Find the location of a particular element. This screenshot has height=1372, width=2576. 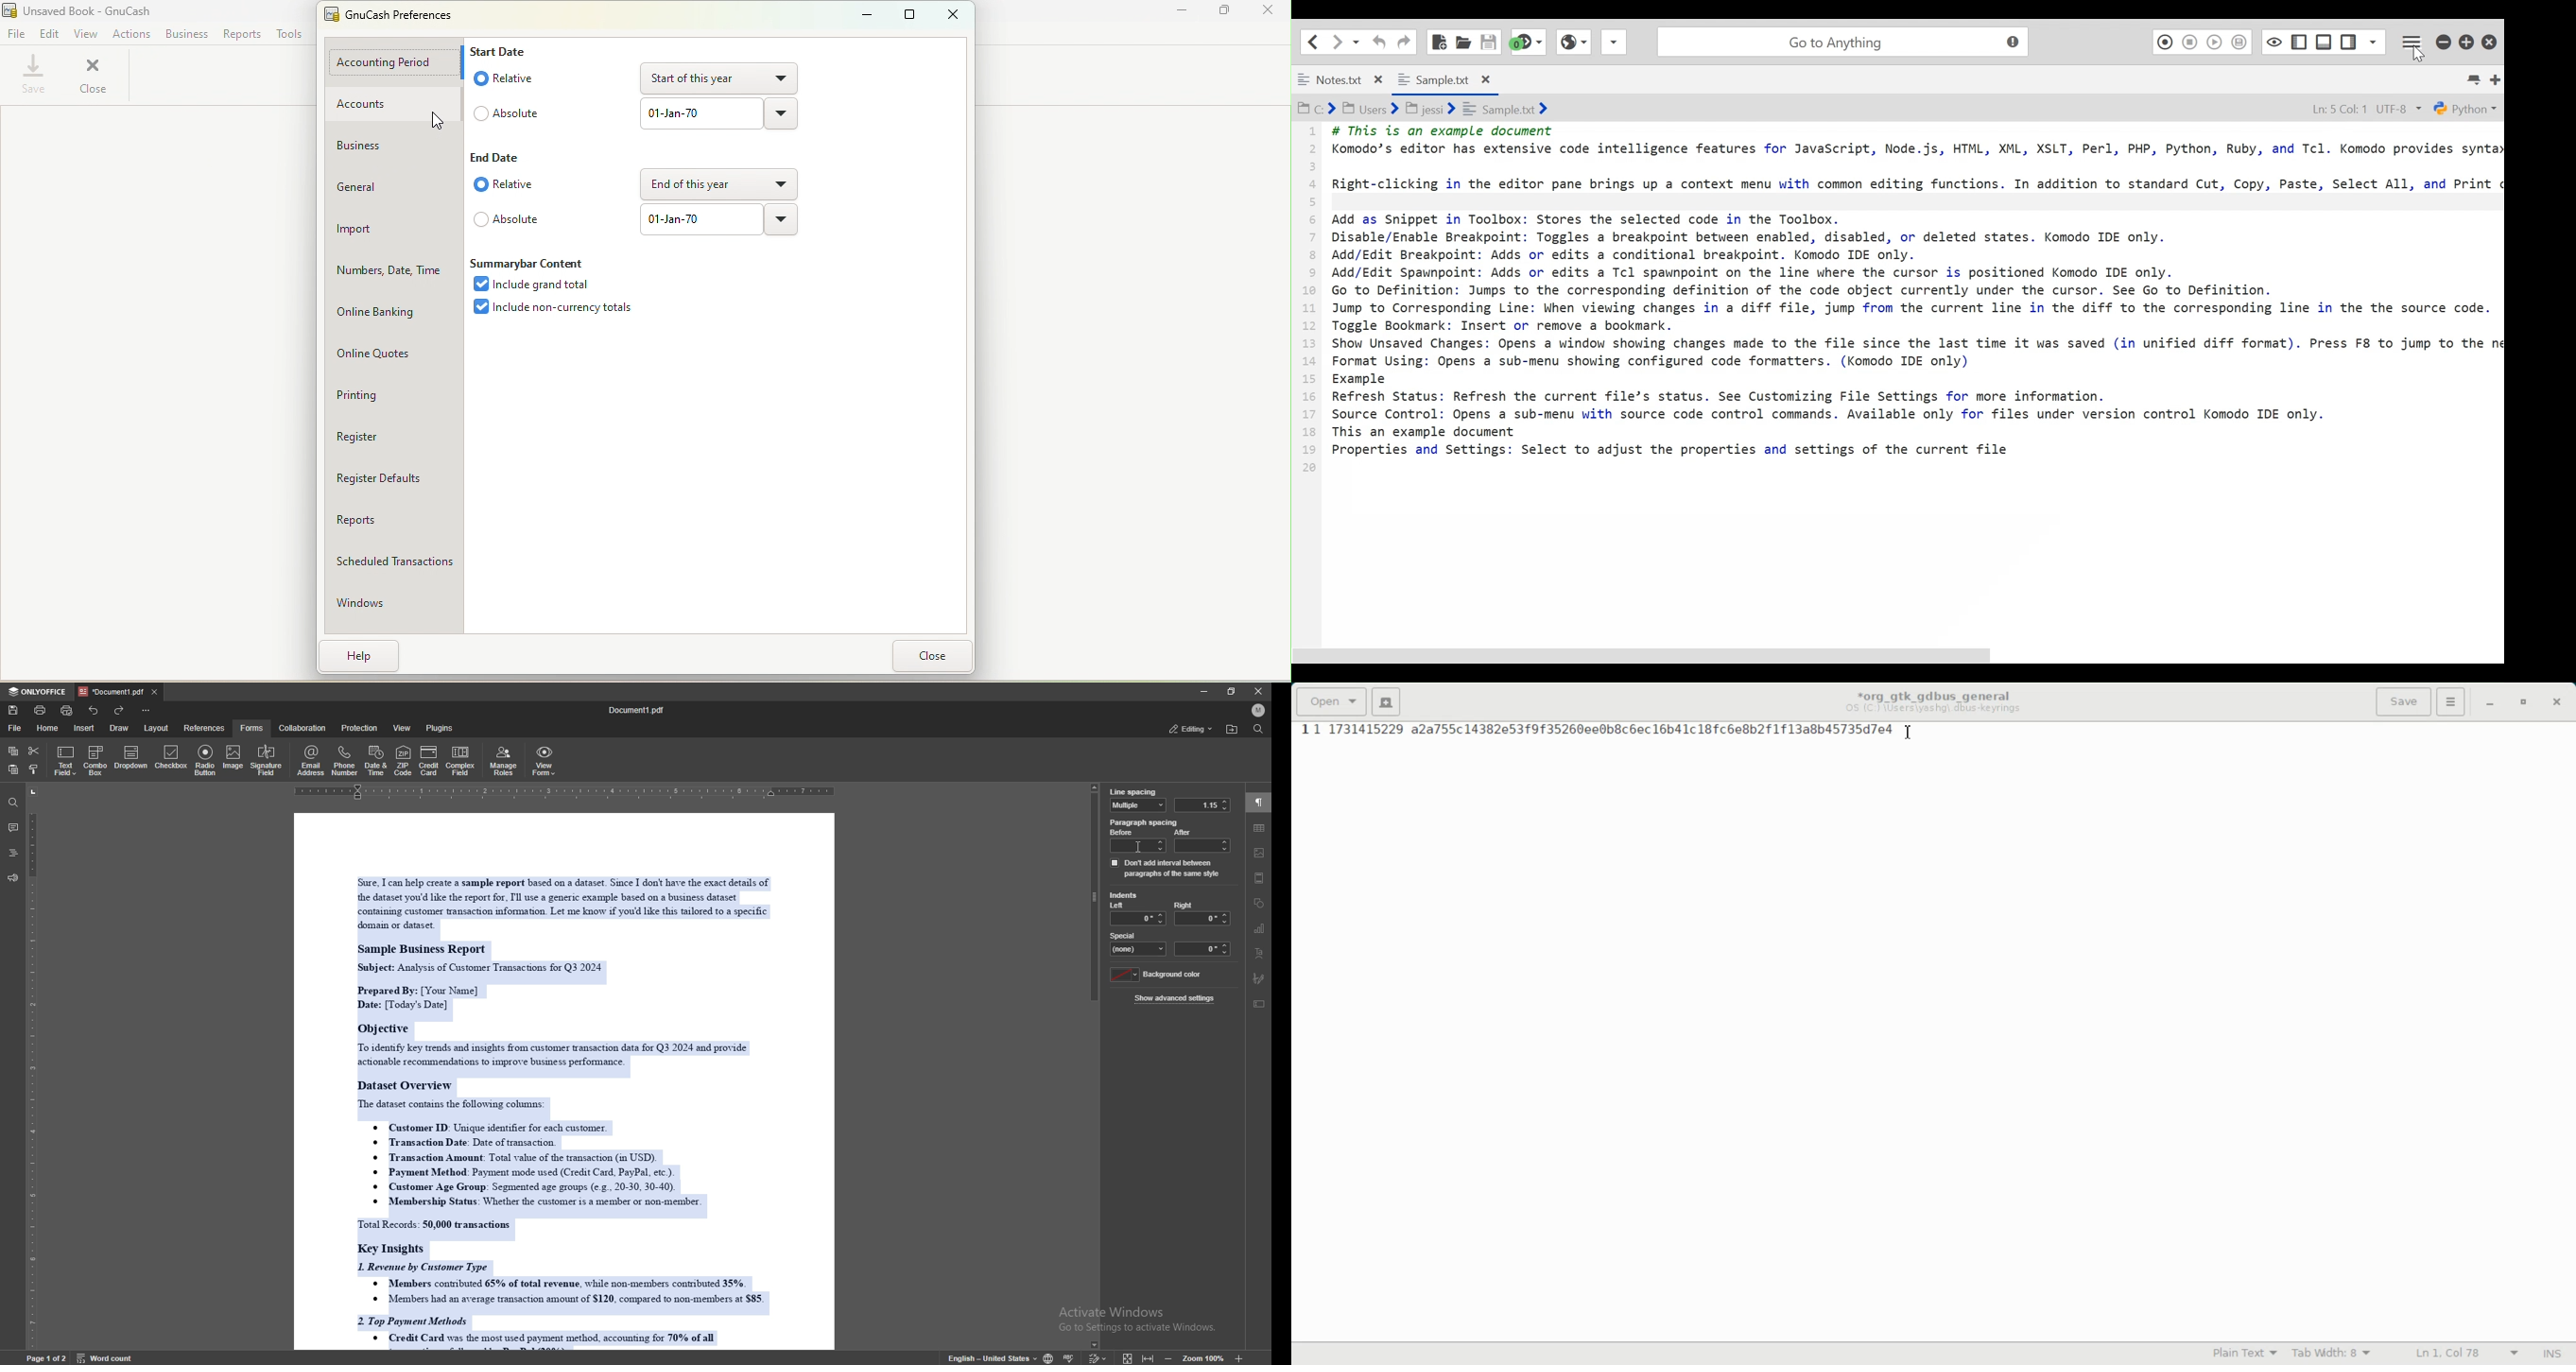

Python is located at coordinates (2465, 108).